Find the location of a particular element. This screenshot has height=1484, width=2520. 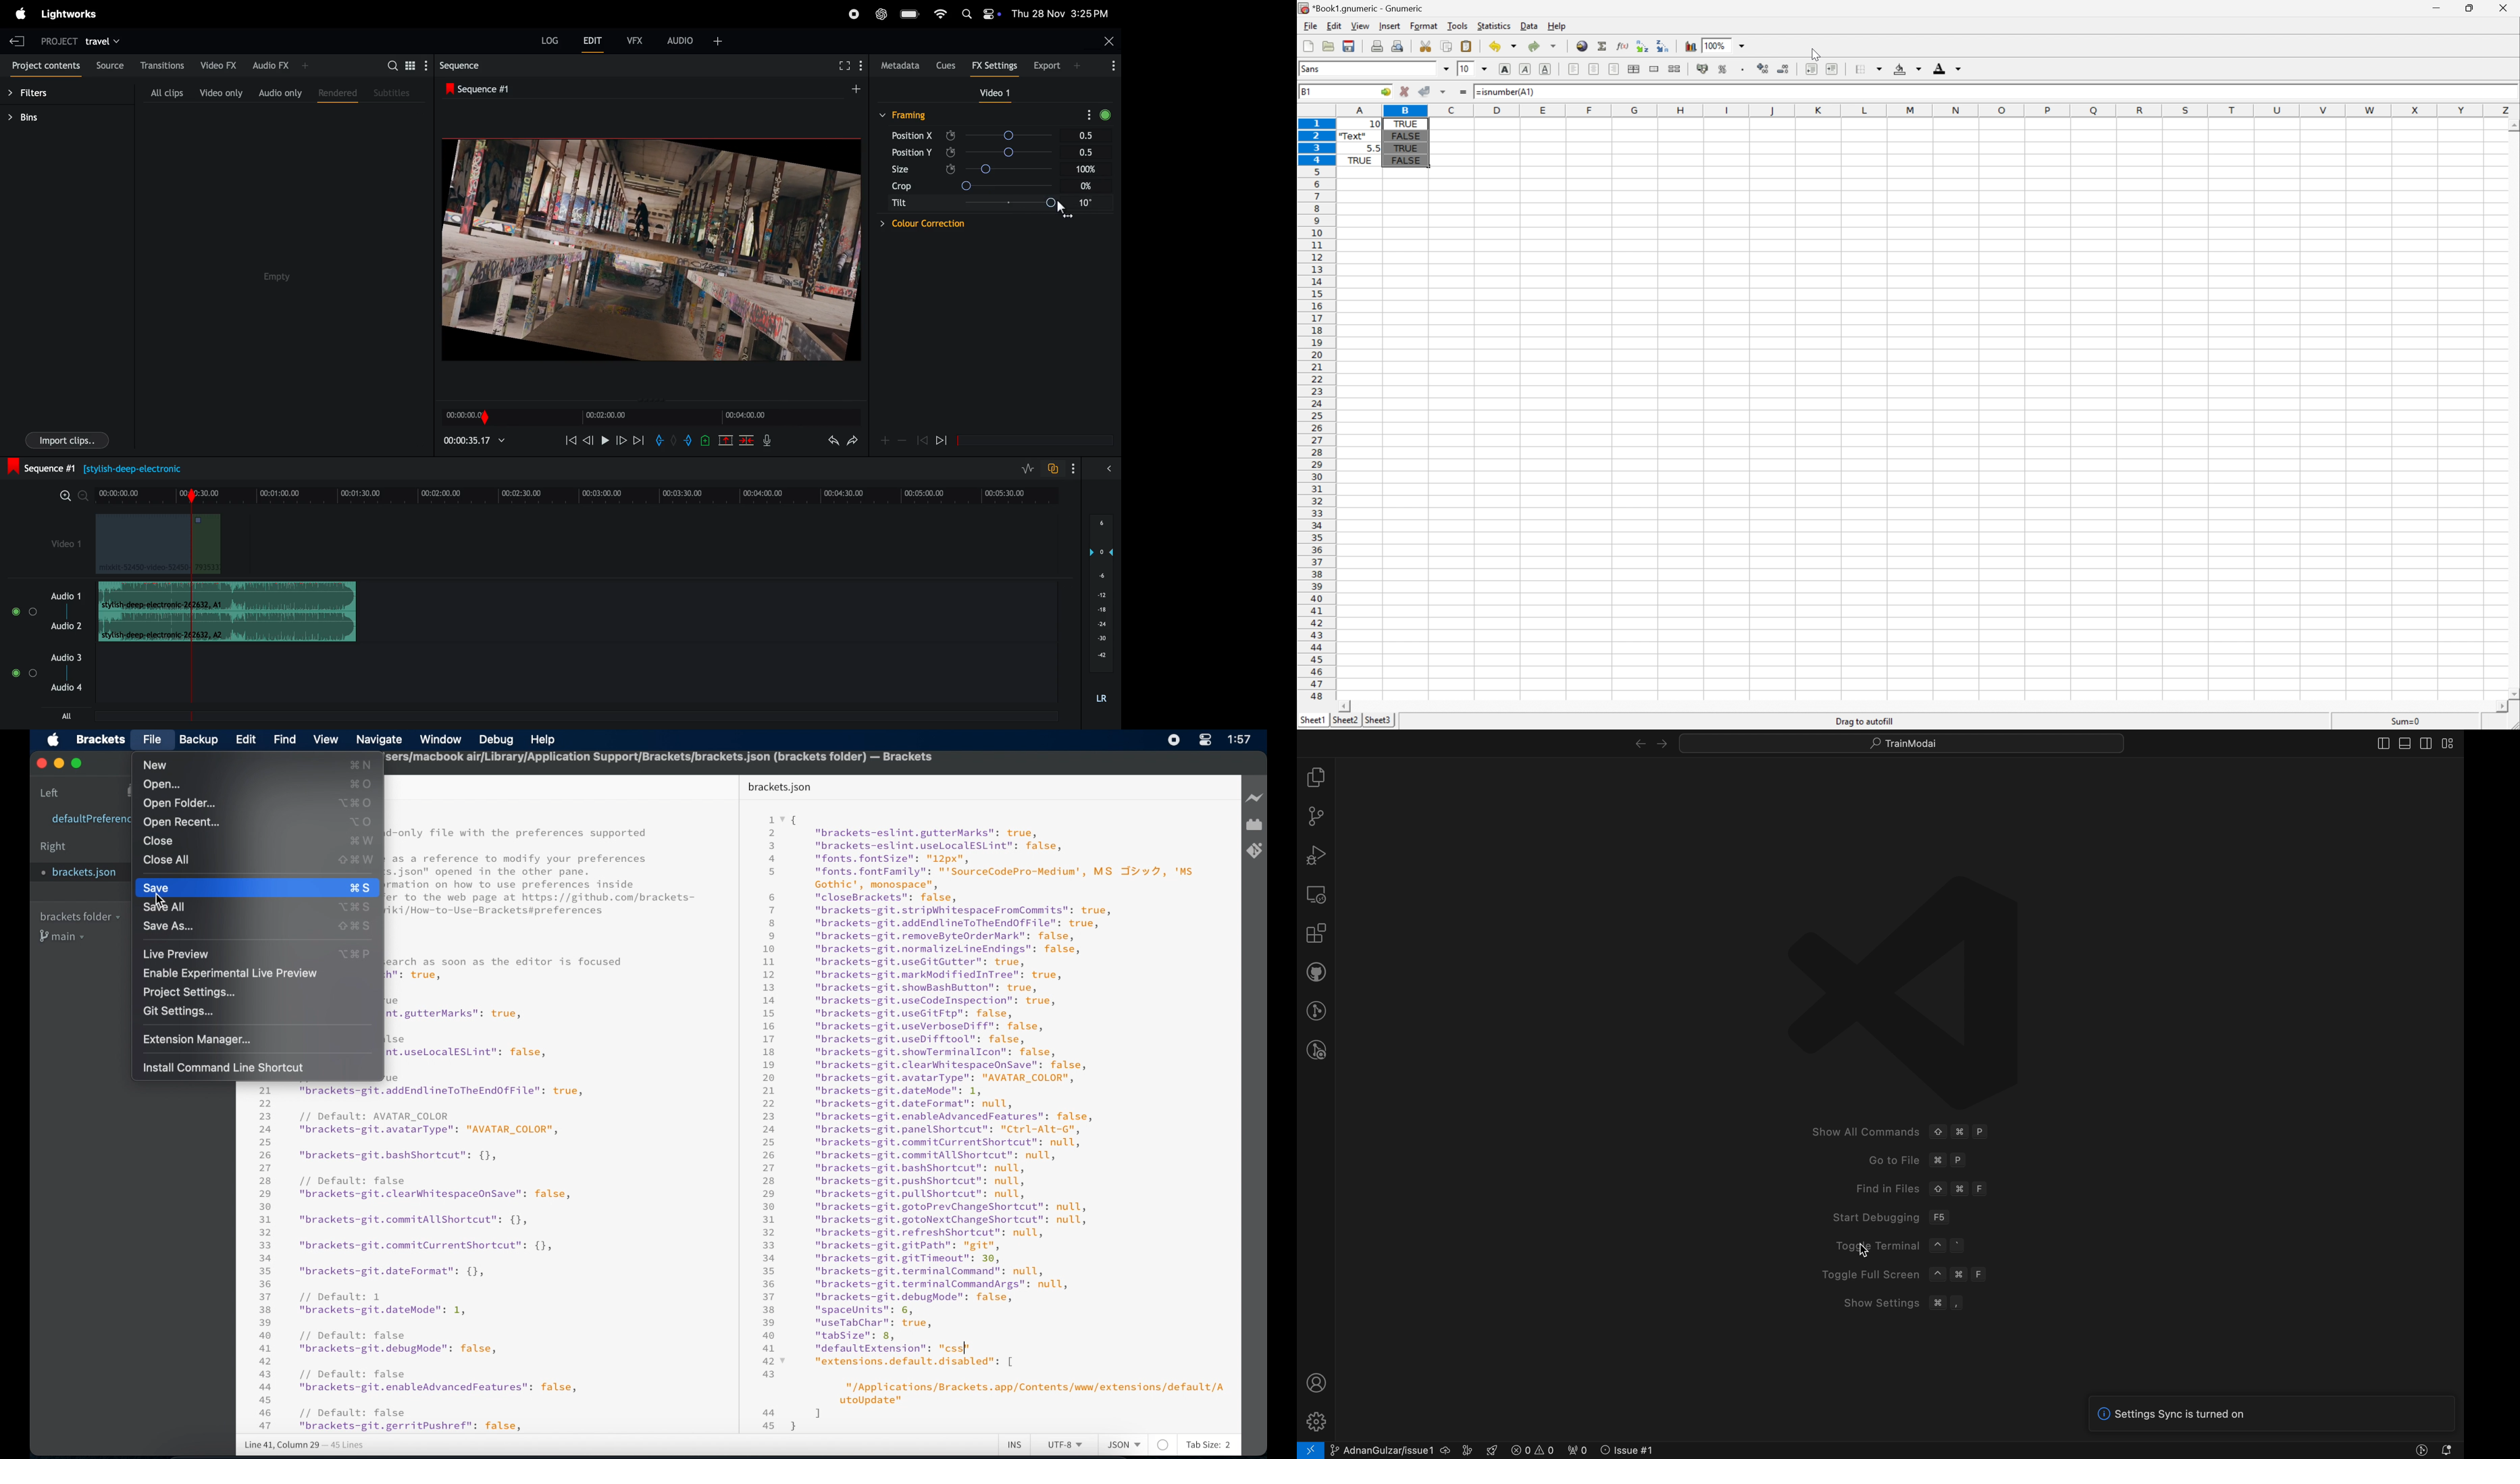

left is located at coordinates (50, 792).